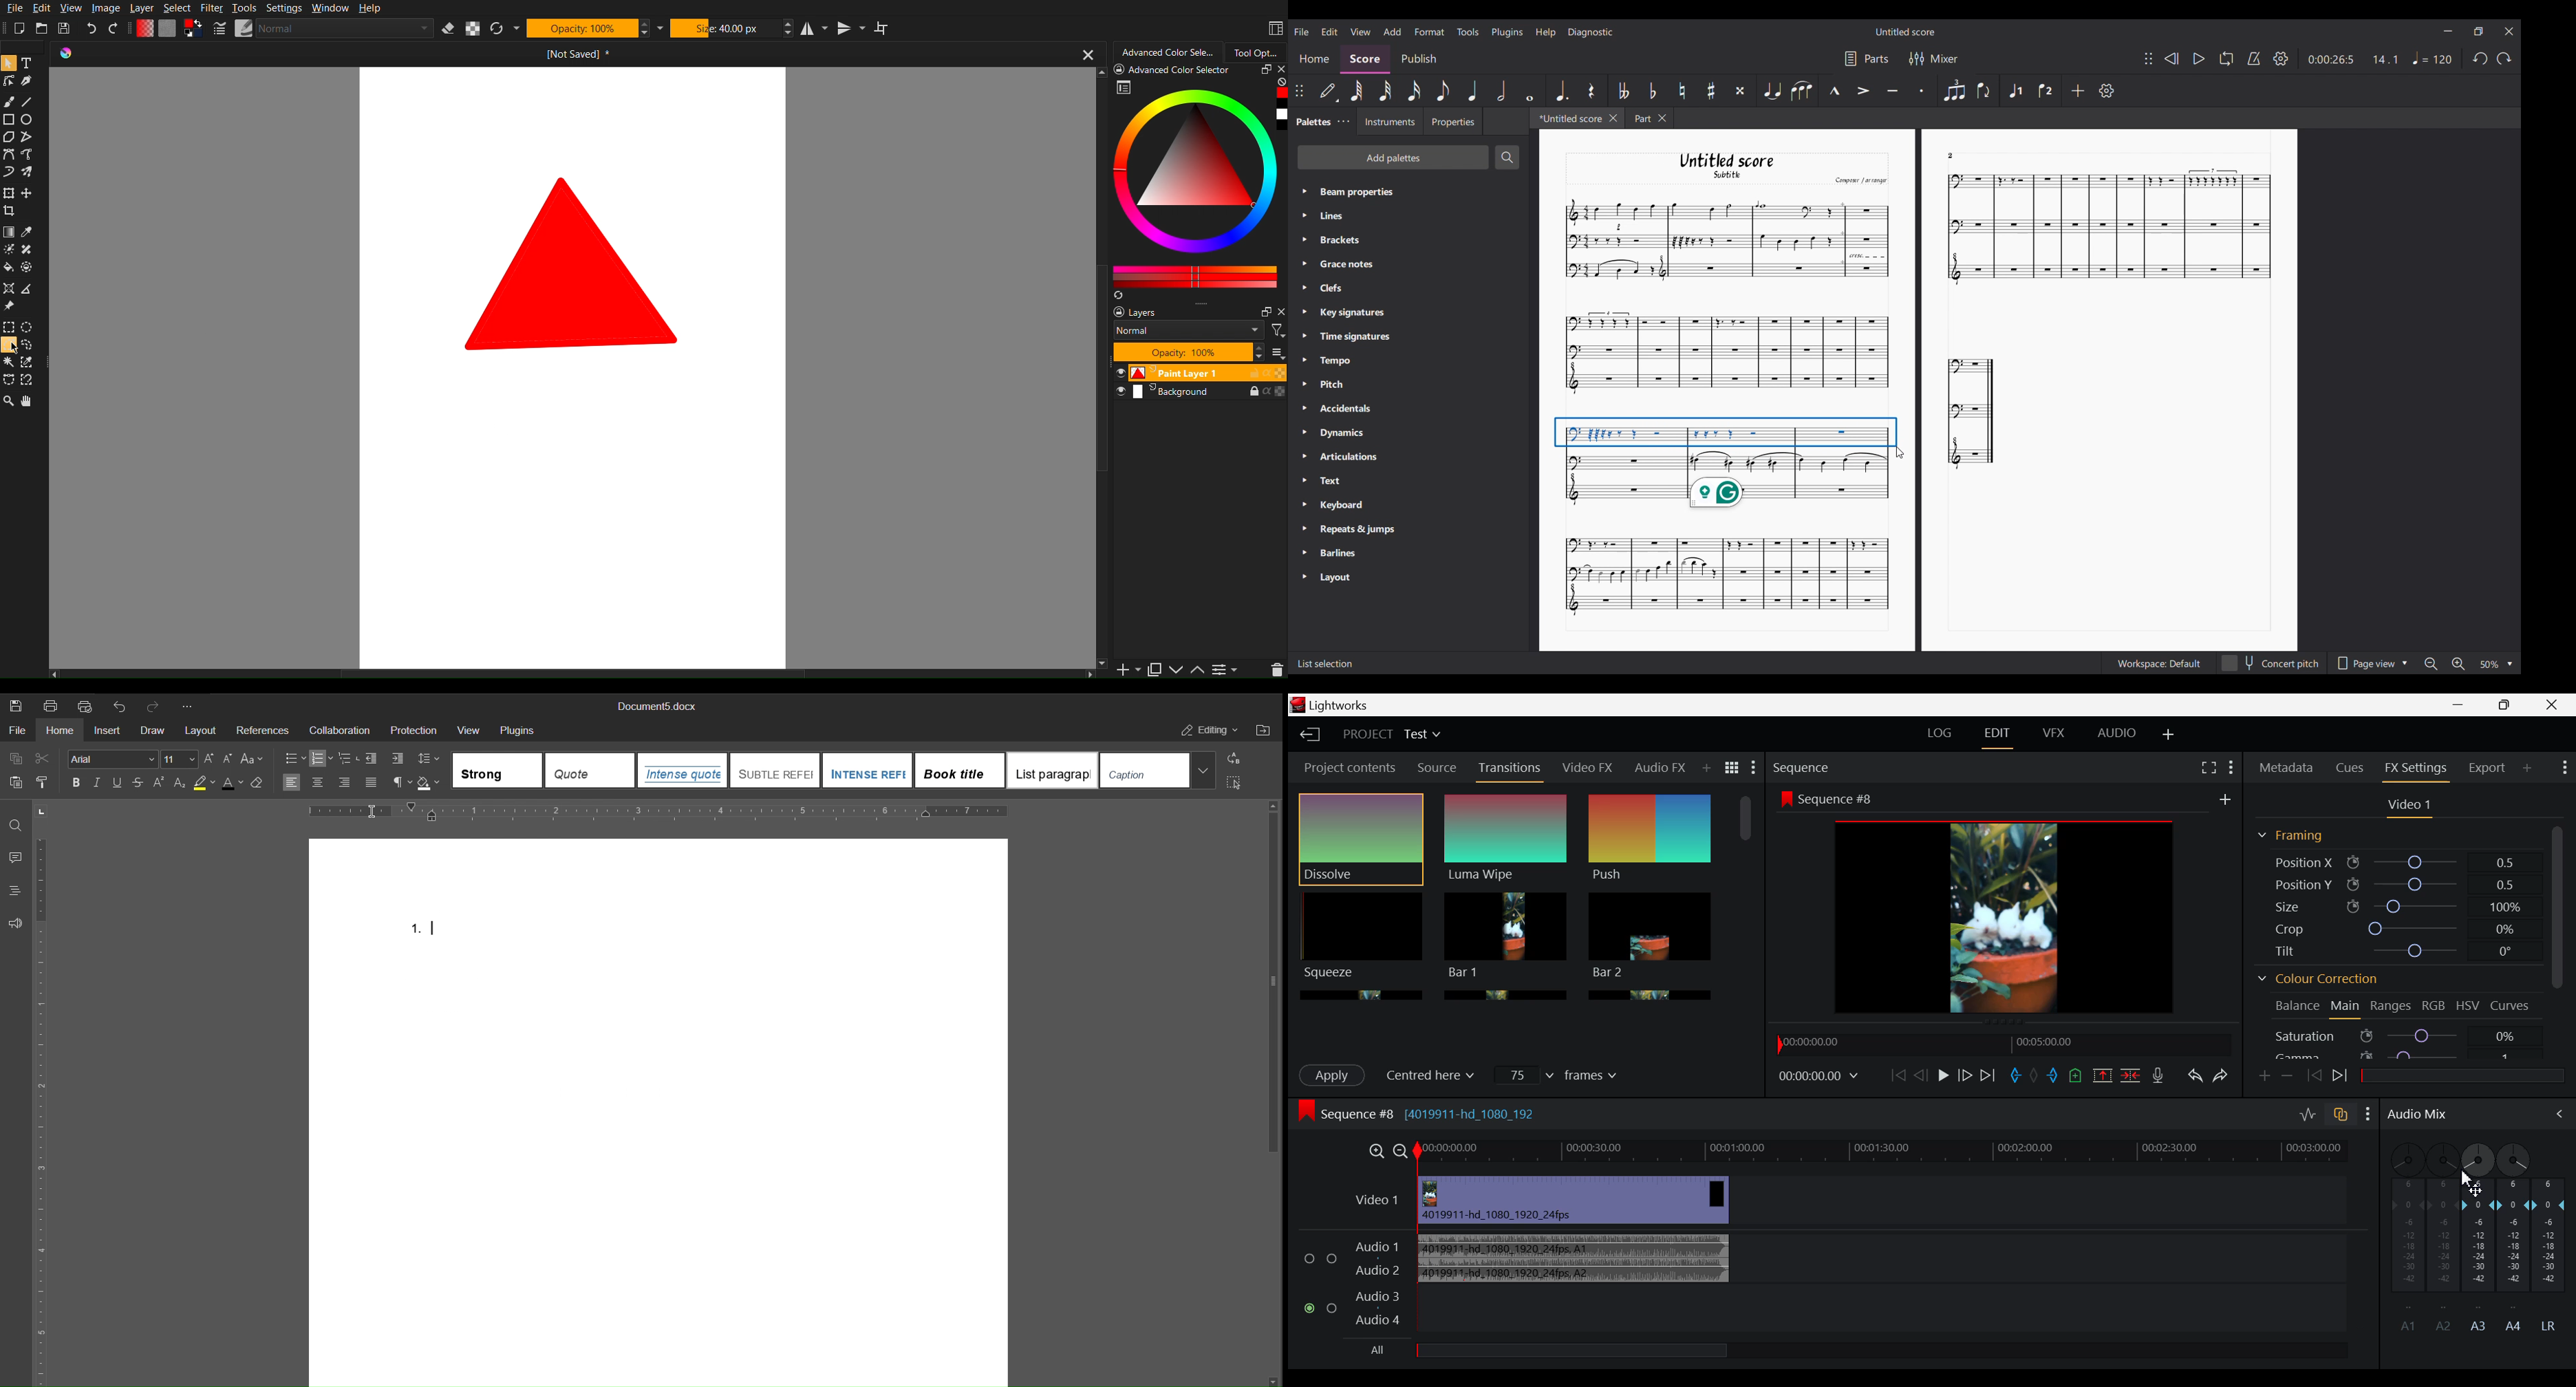 This screenshot has width=2576, height=1400. What do you see at coordinates (2443, 1236) in the screenshot?
I see `A2 Channel Disabled` at bounding box center [2443, 1236].